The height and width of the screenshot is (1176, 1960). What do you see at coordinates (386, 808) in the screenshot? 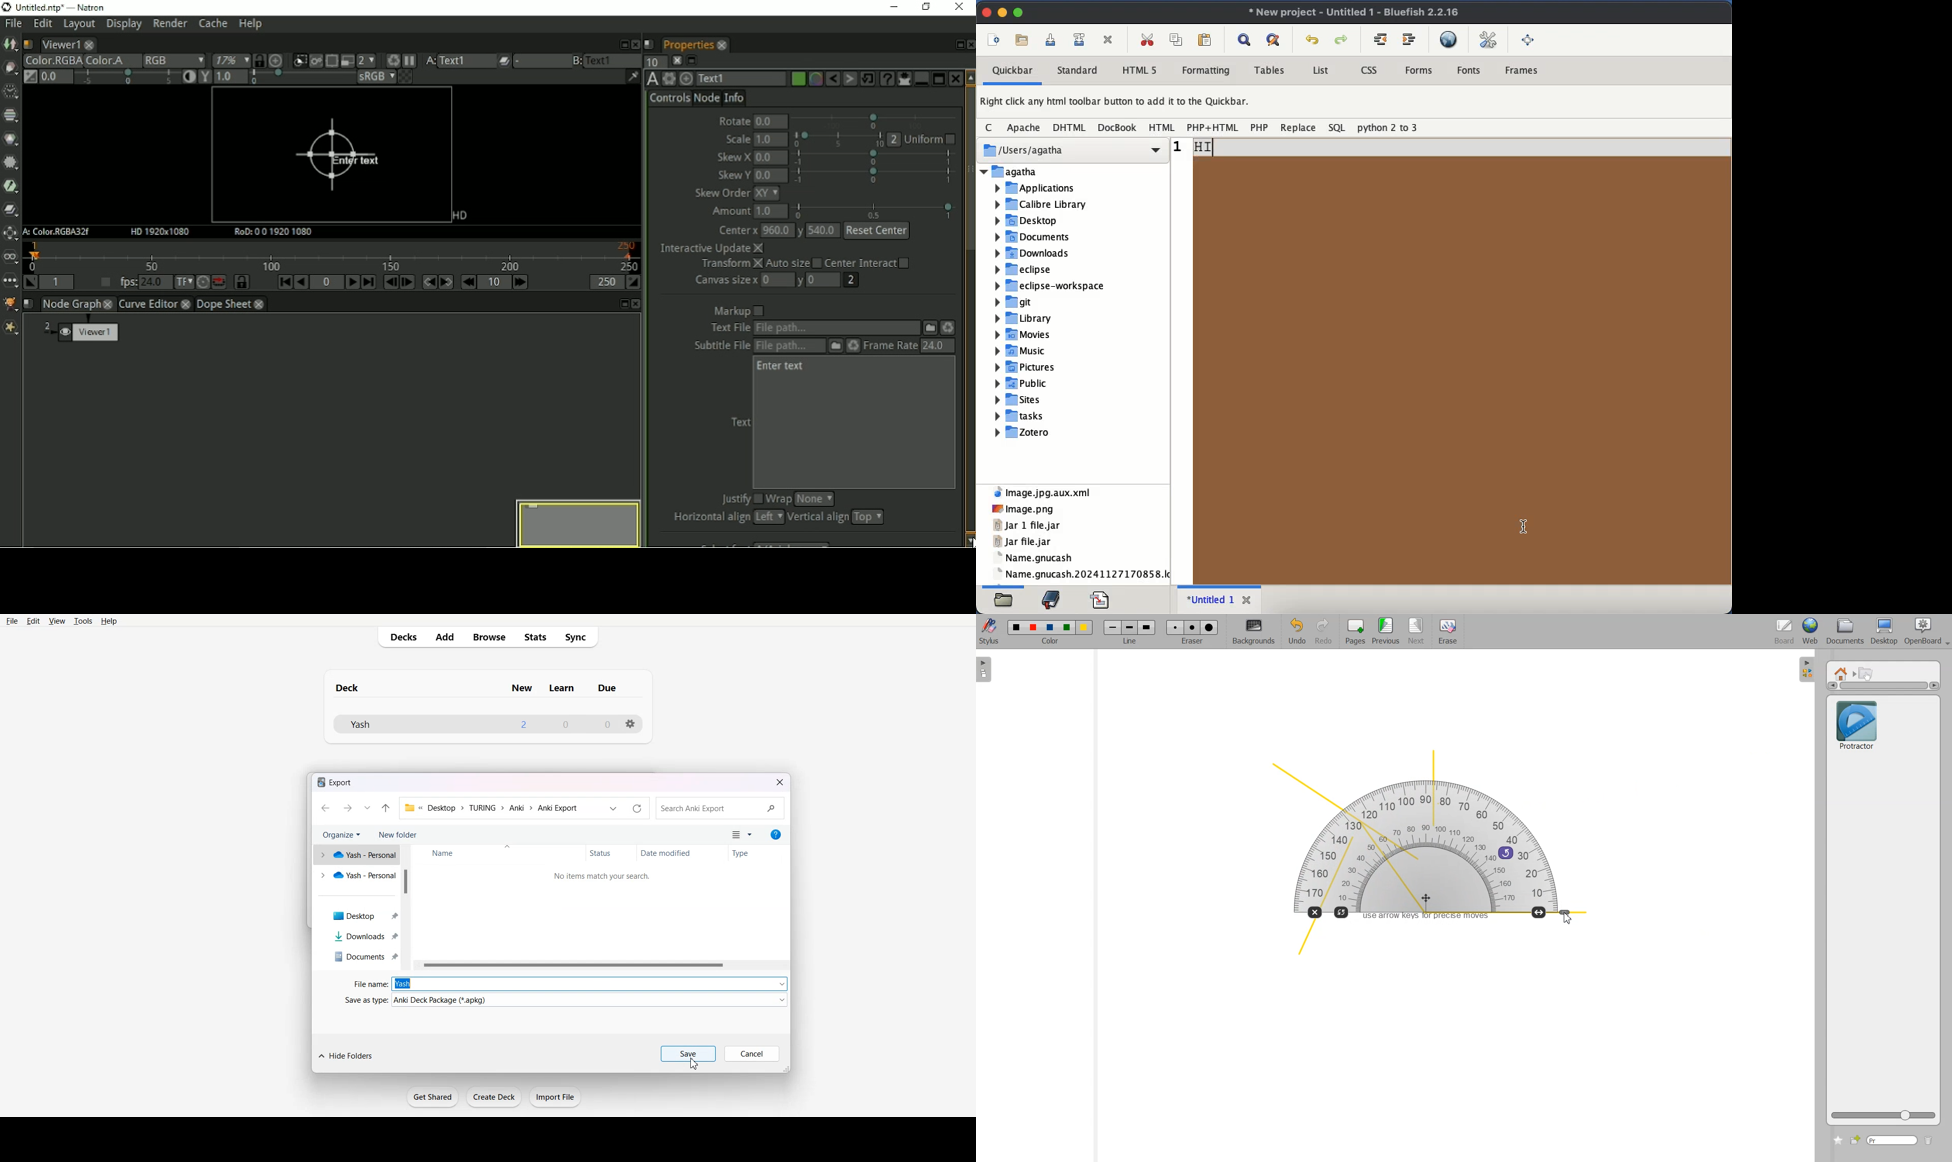
I see `Up to` at bounding box center [386, 808].